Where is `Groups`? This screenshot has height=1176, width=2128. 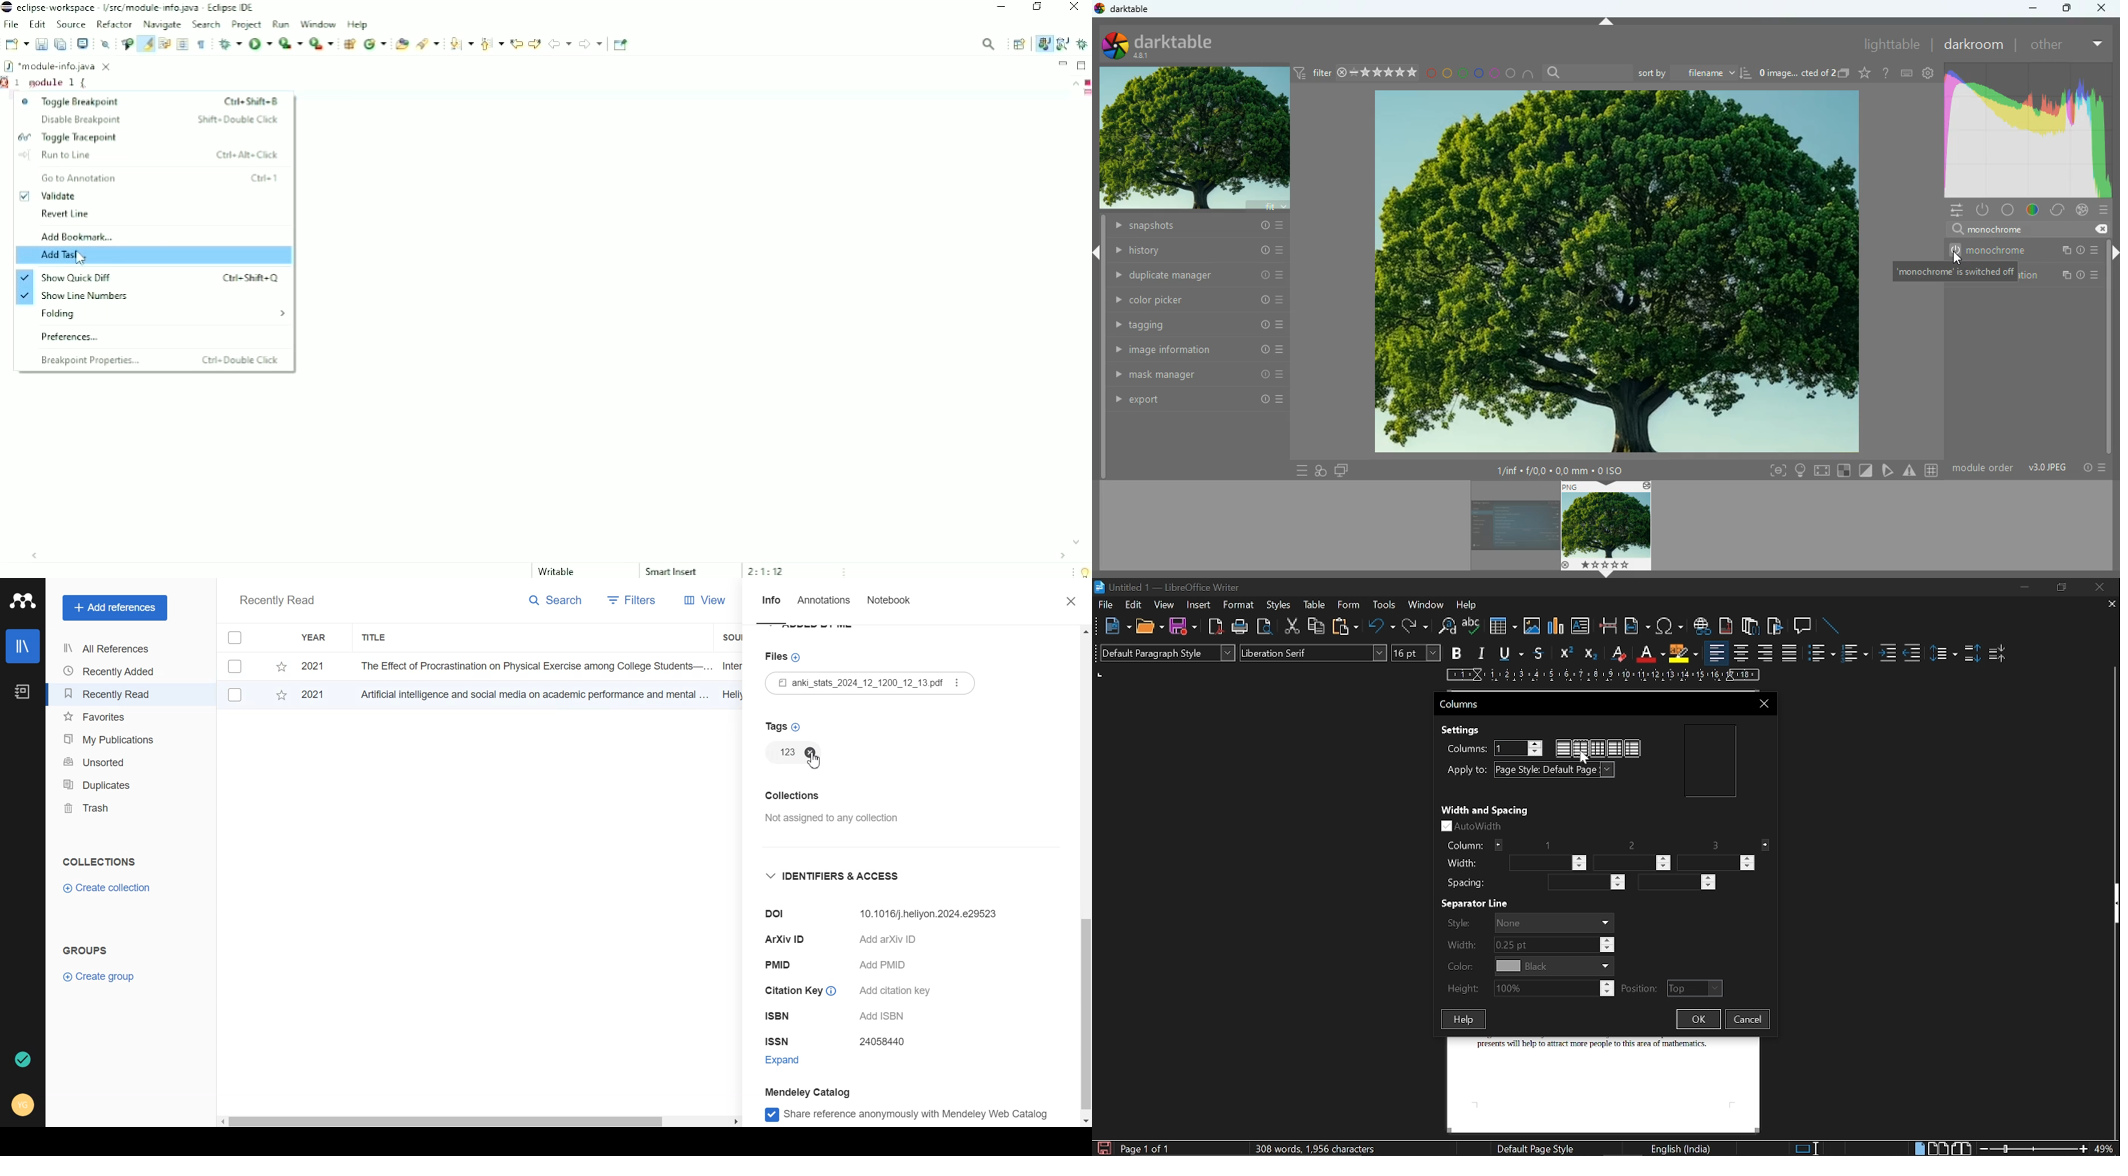 Groups is located at coordinates (88, 951).